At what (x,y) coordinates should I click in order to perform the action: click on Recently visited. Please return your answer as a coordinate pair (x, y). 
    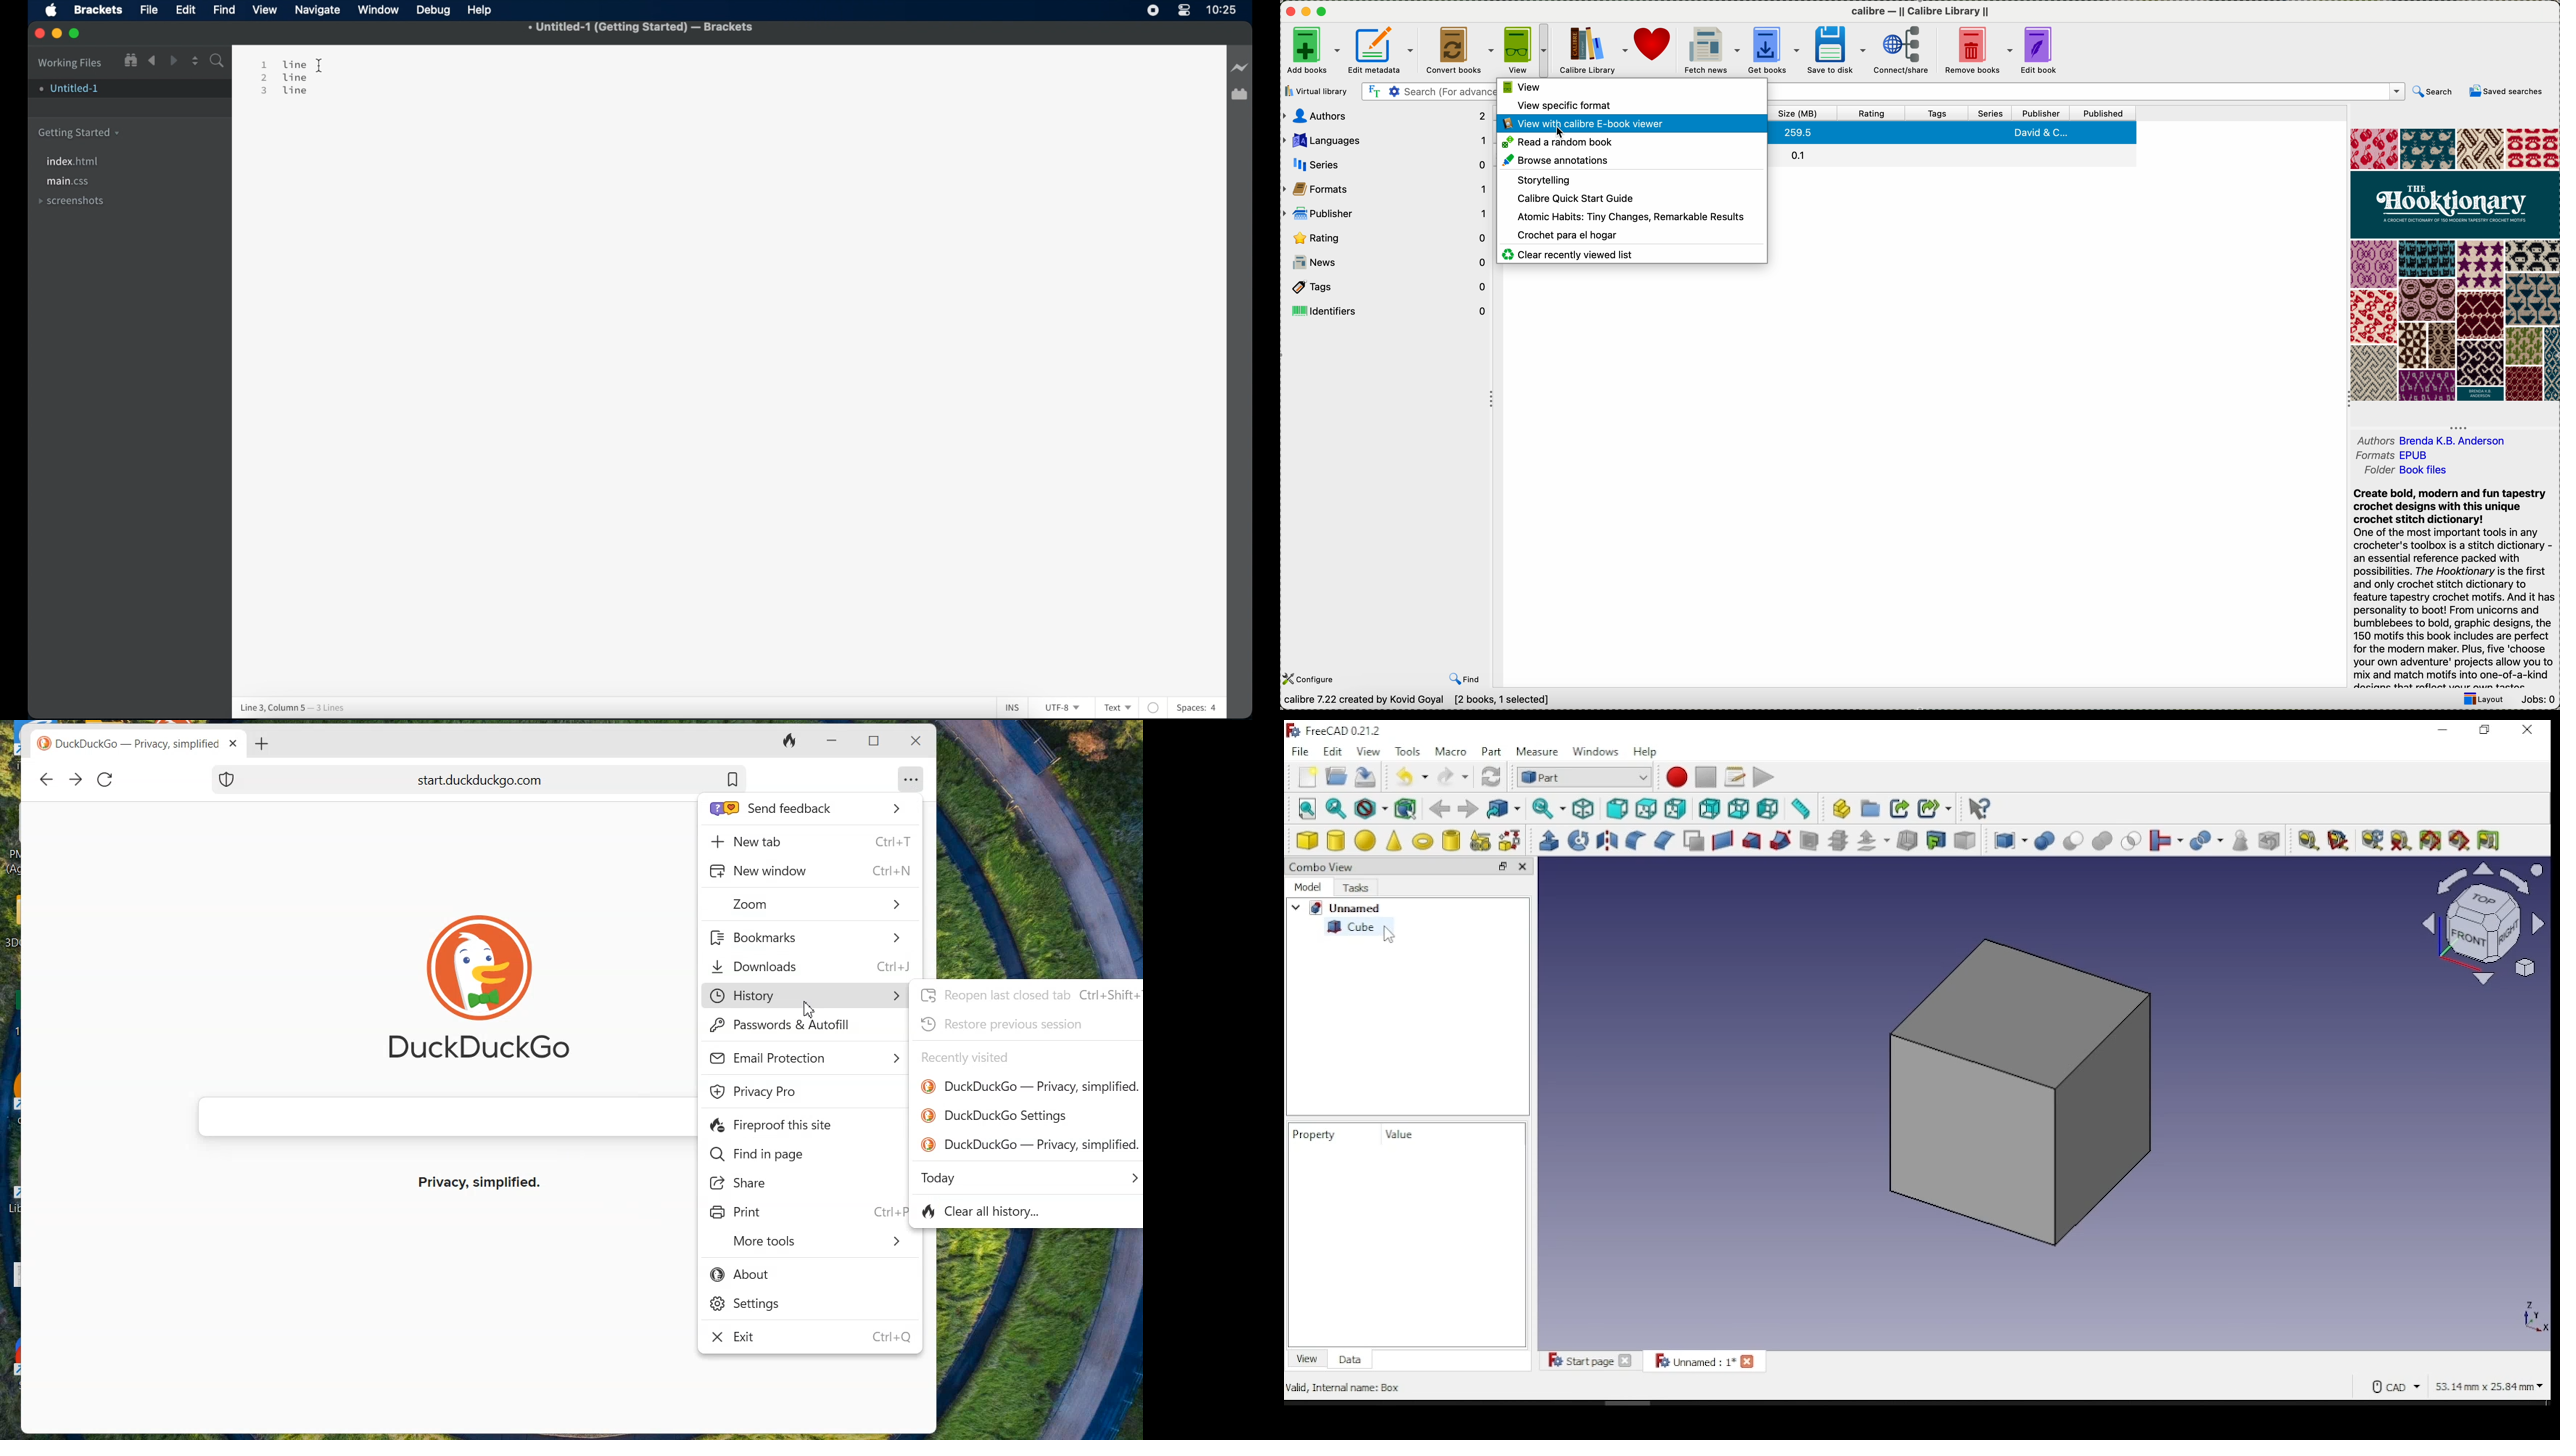
    Looking at the image, I should click on (965, 1058).